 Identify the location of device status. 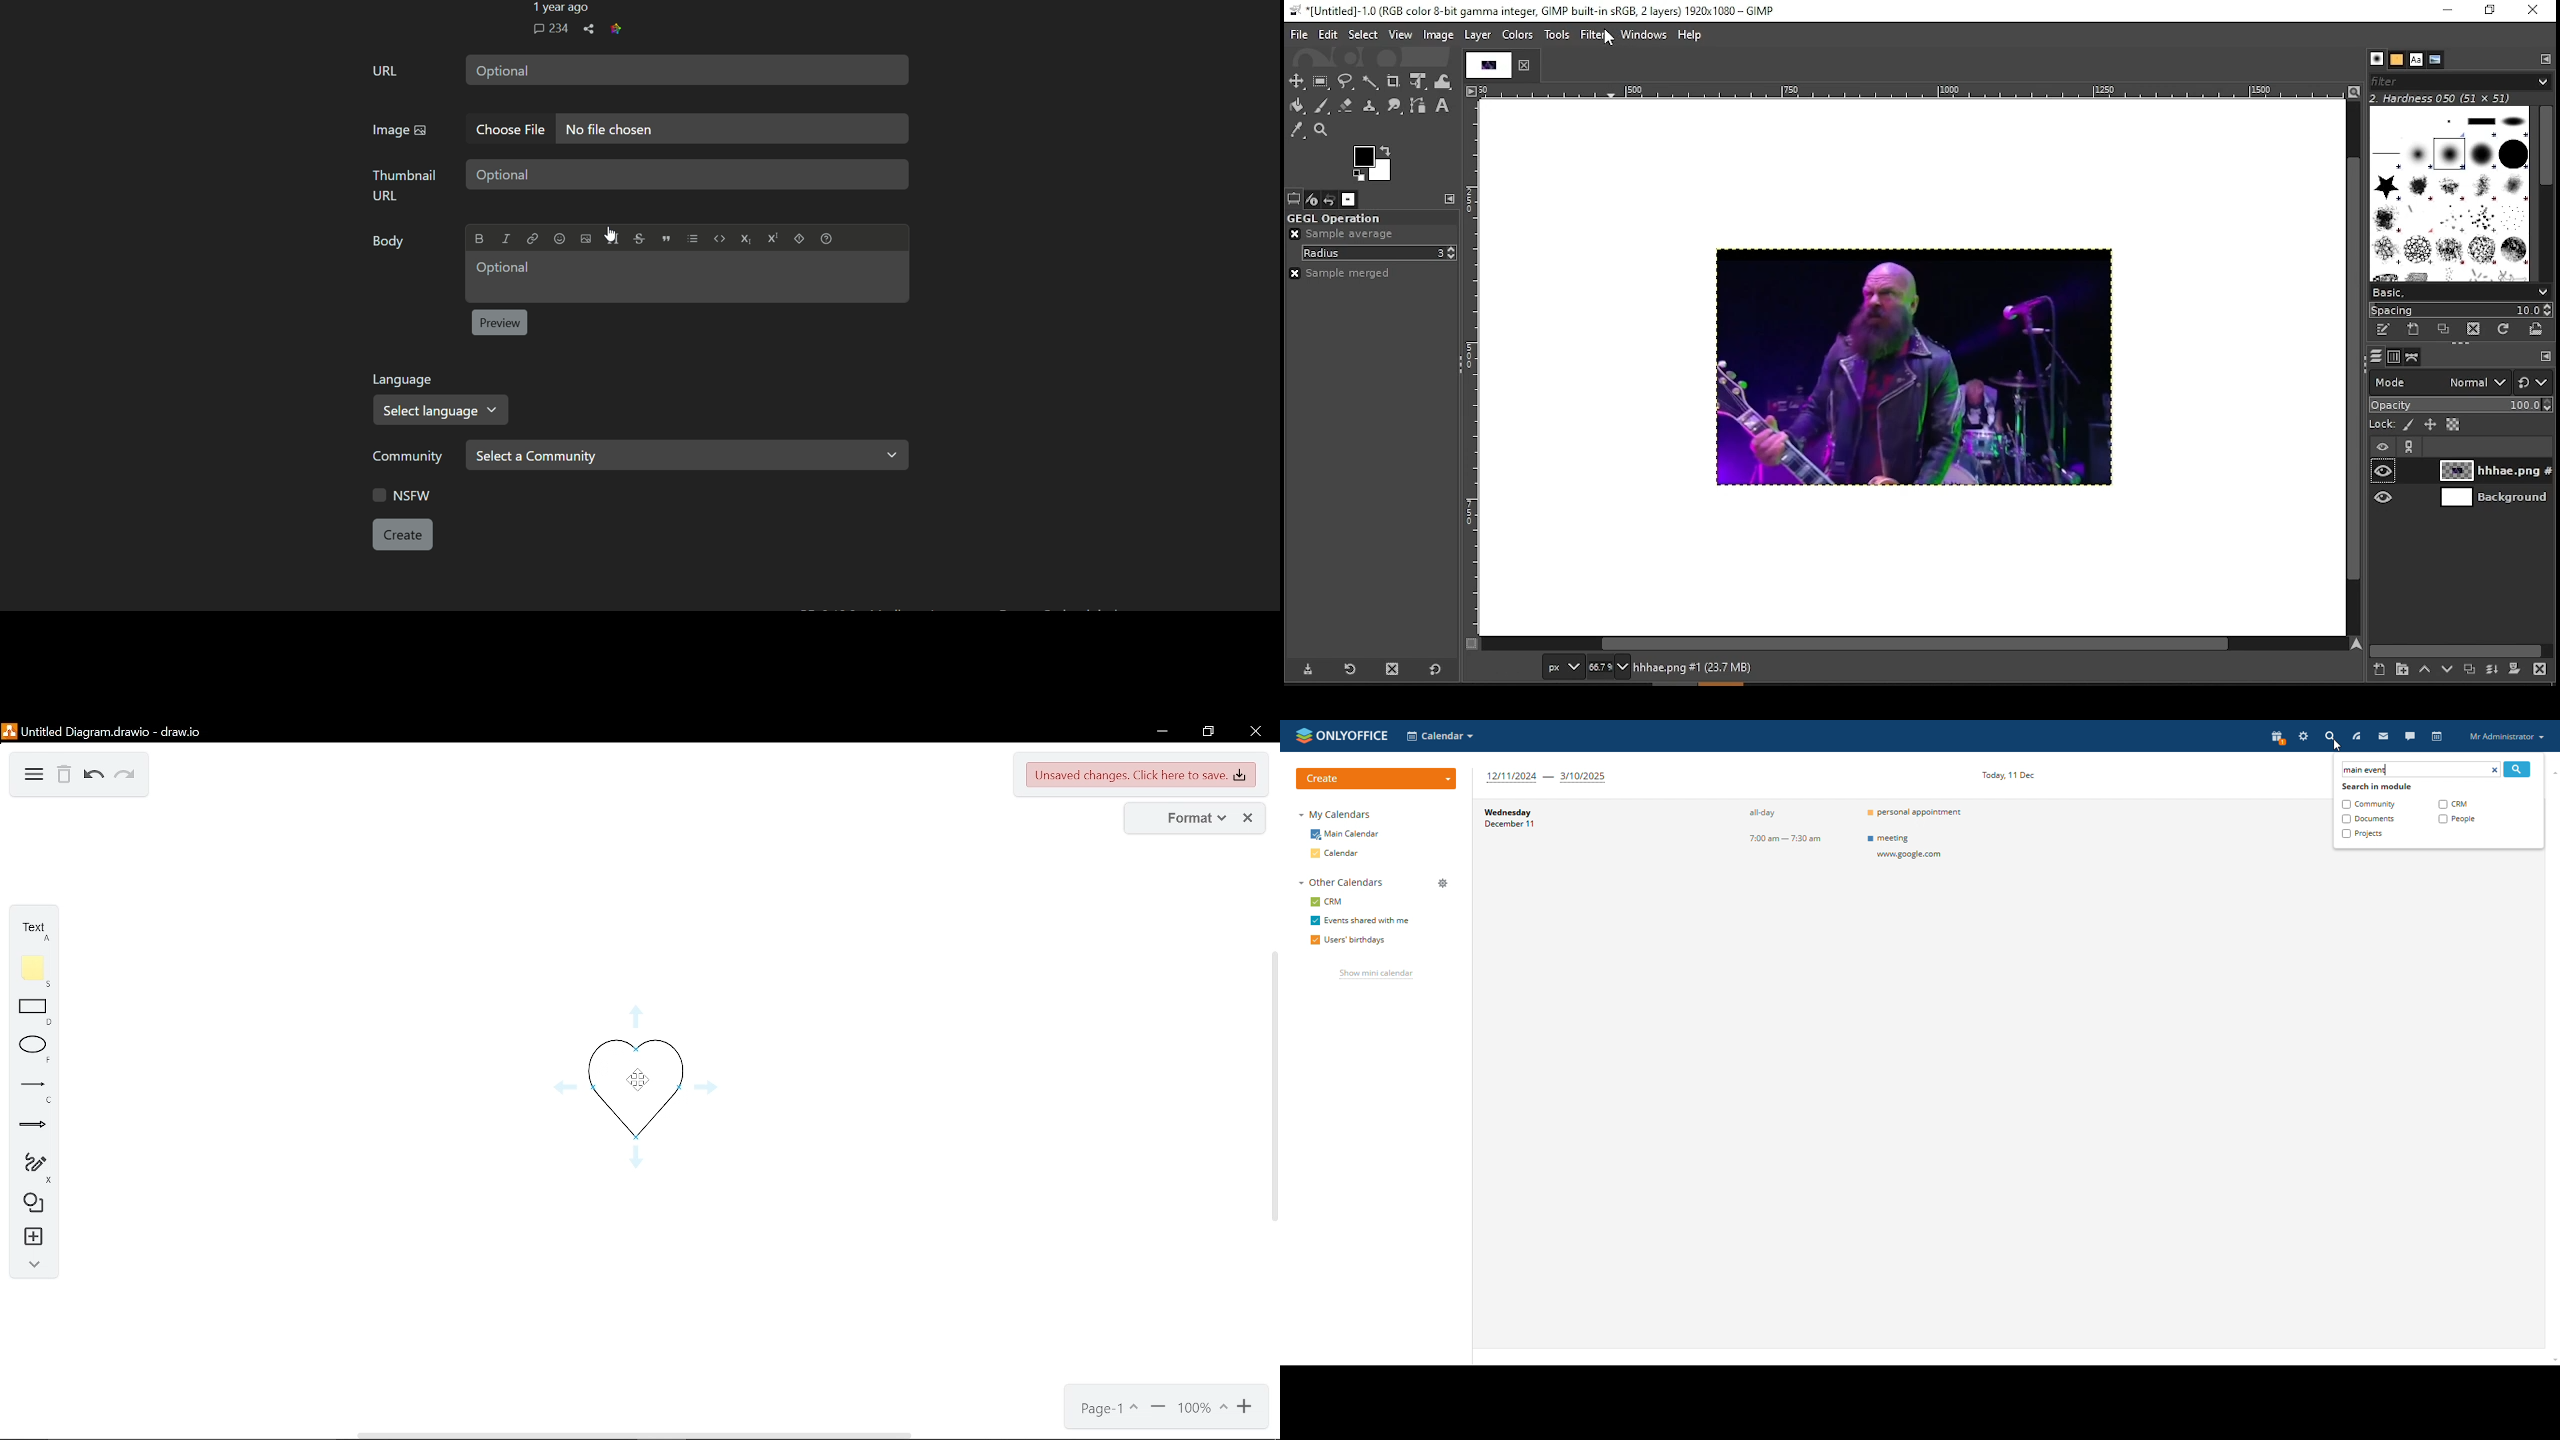
(1311, 198).